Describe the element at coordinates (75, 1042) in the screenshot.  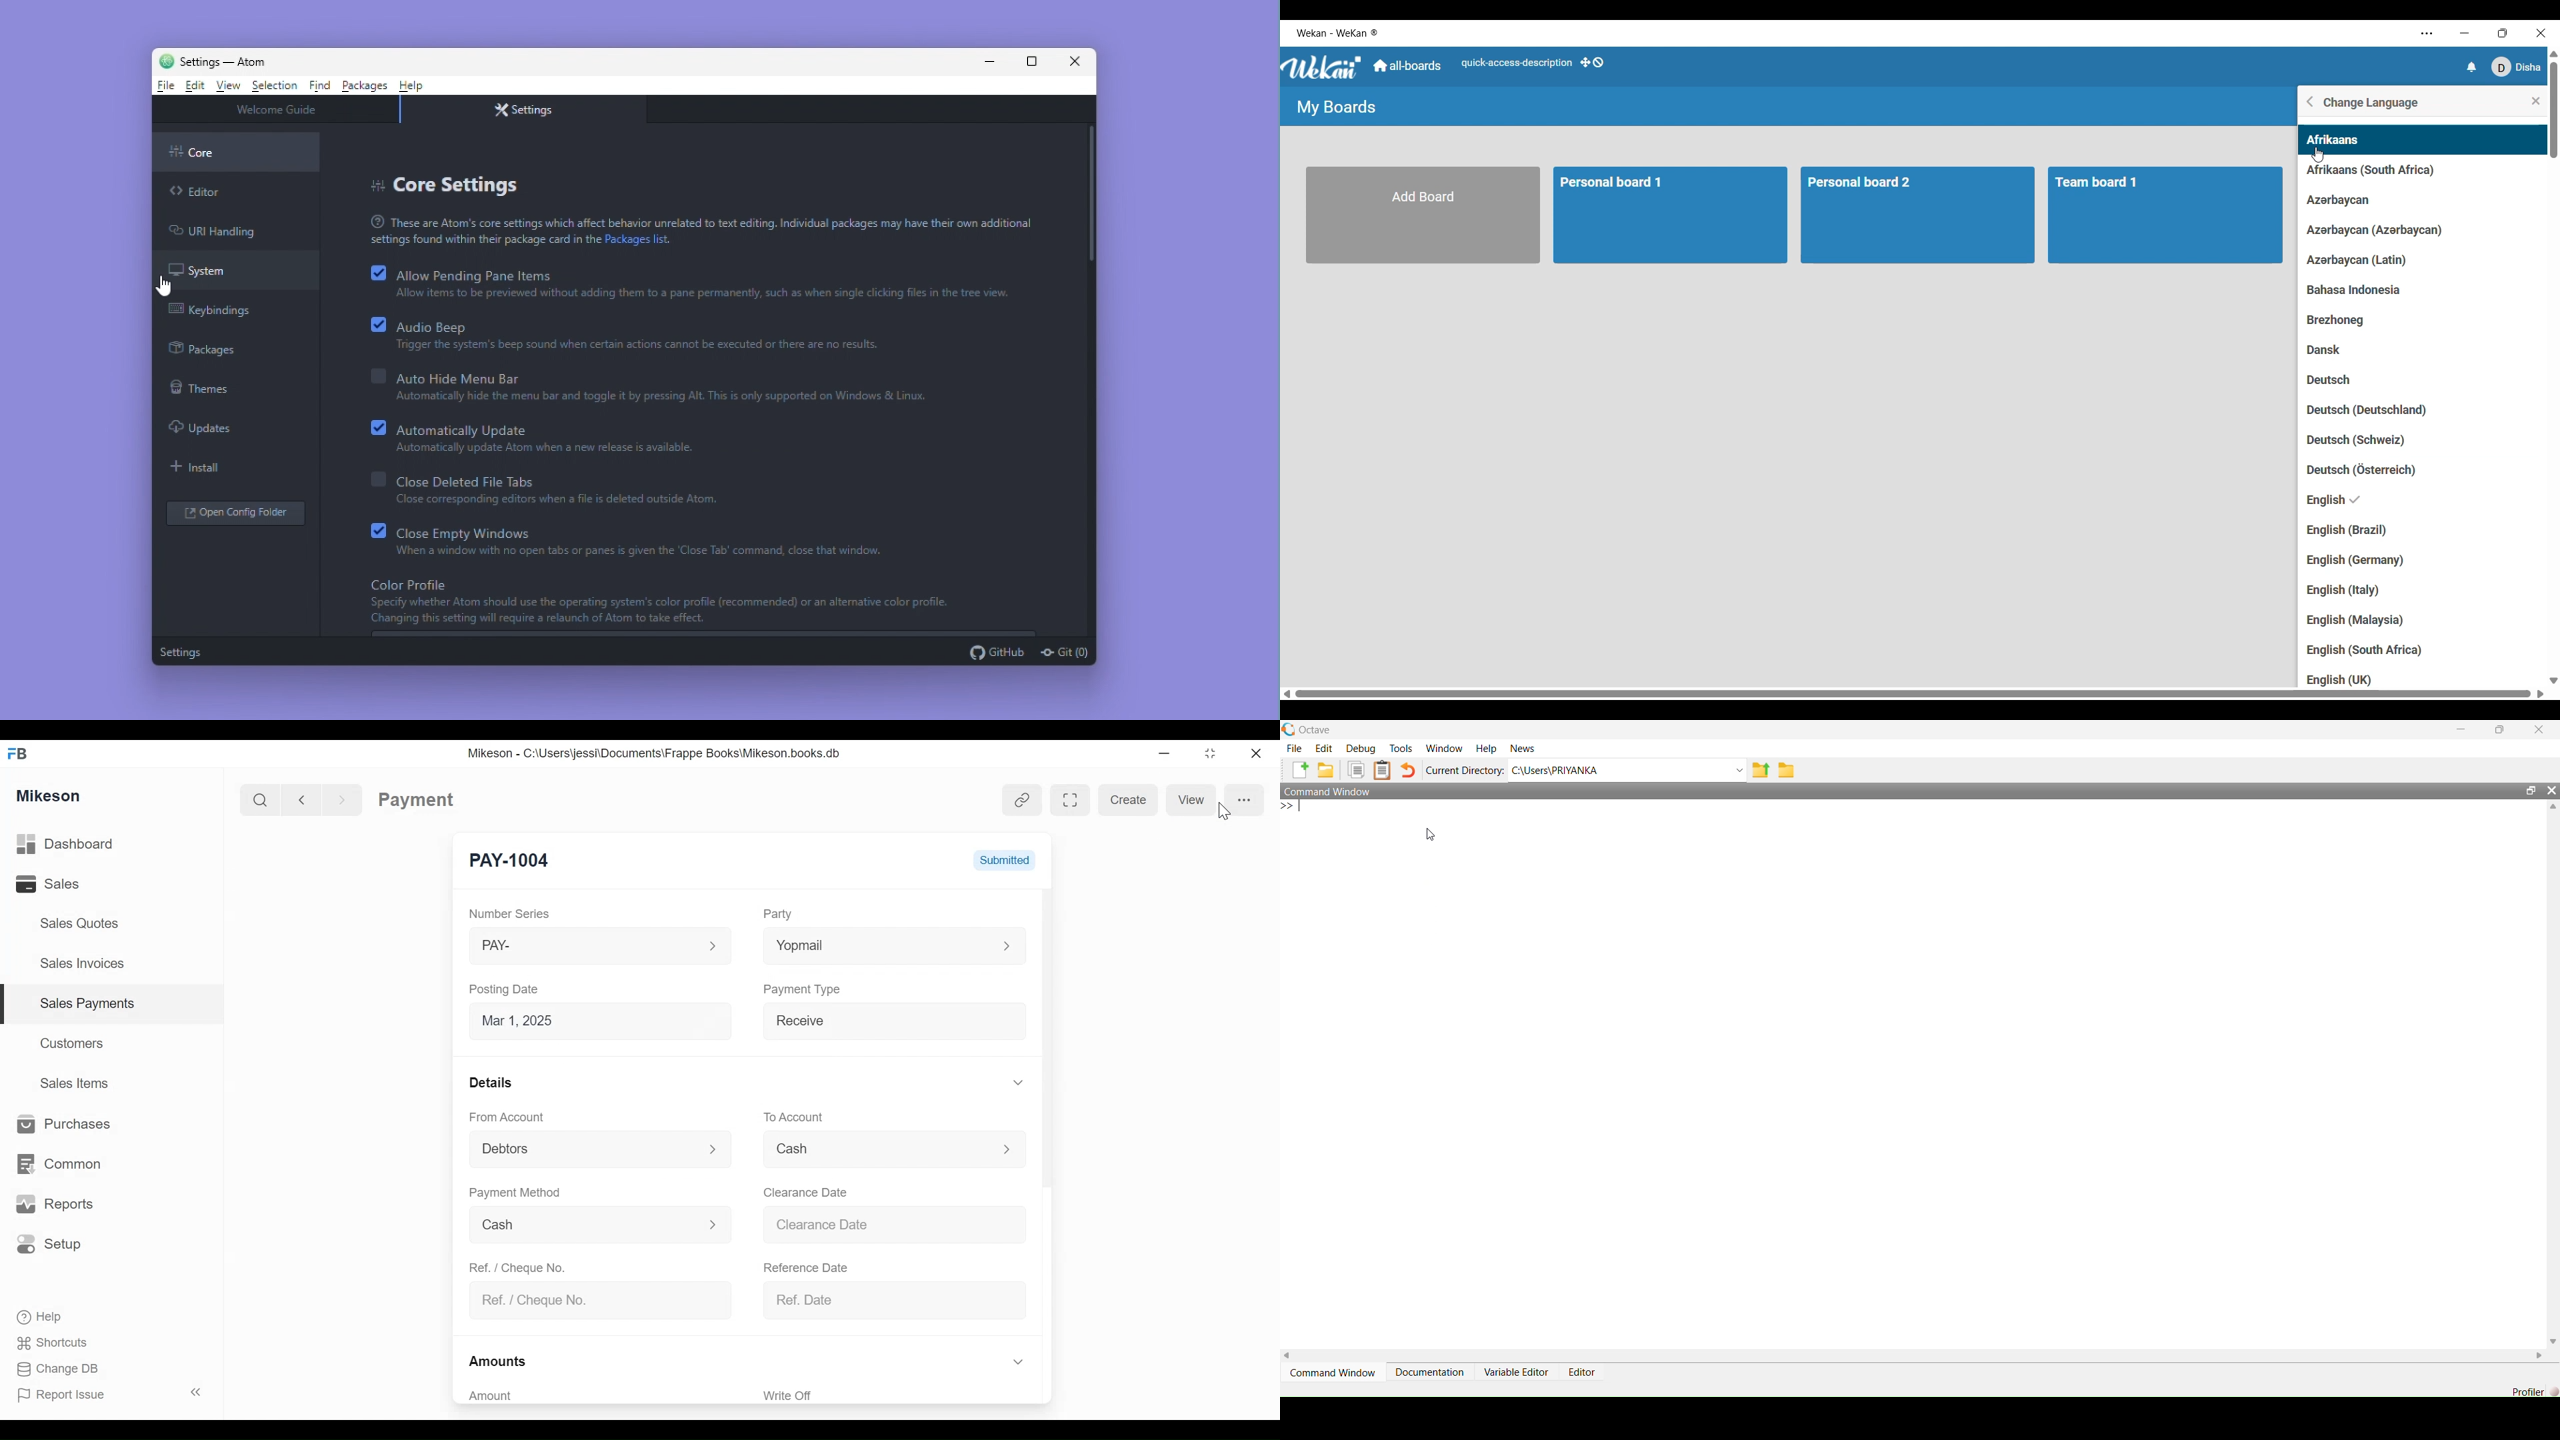
I see `Customers` at that location.